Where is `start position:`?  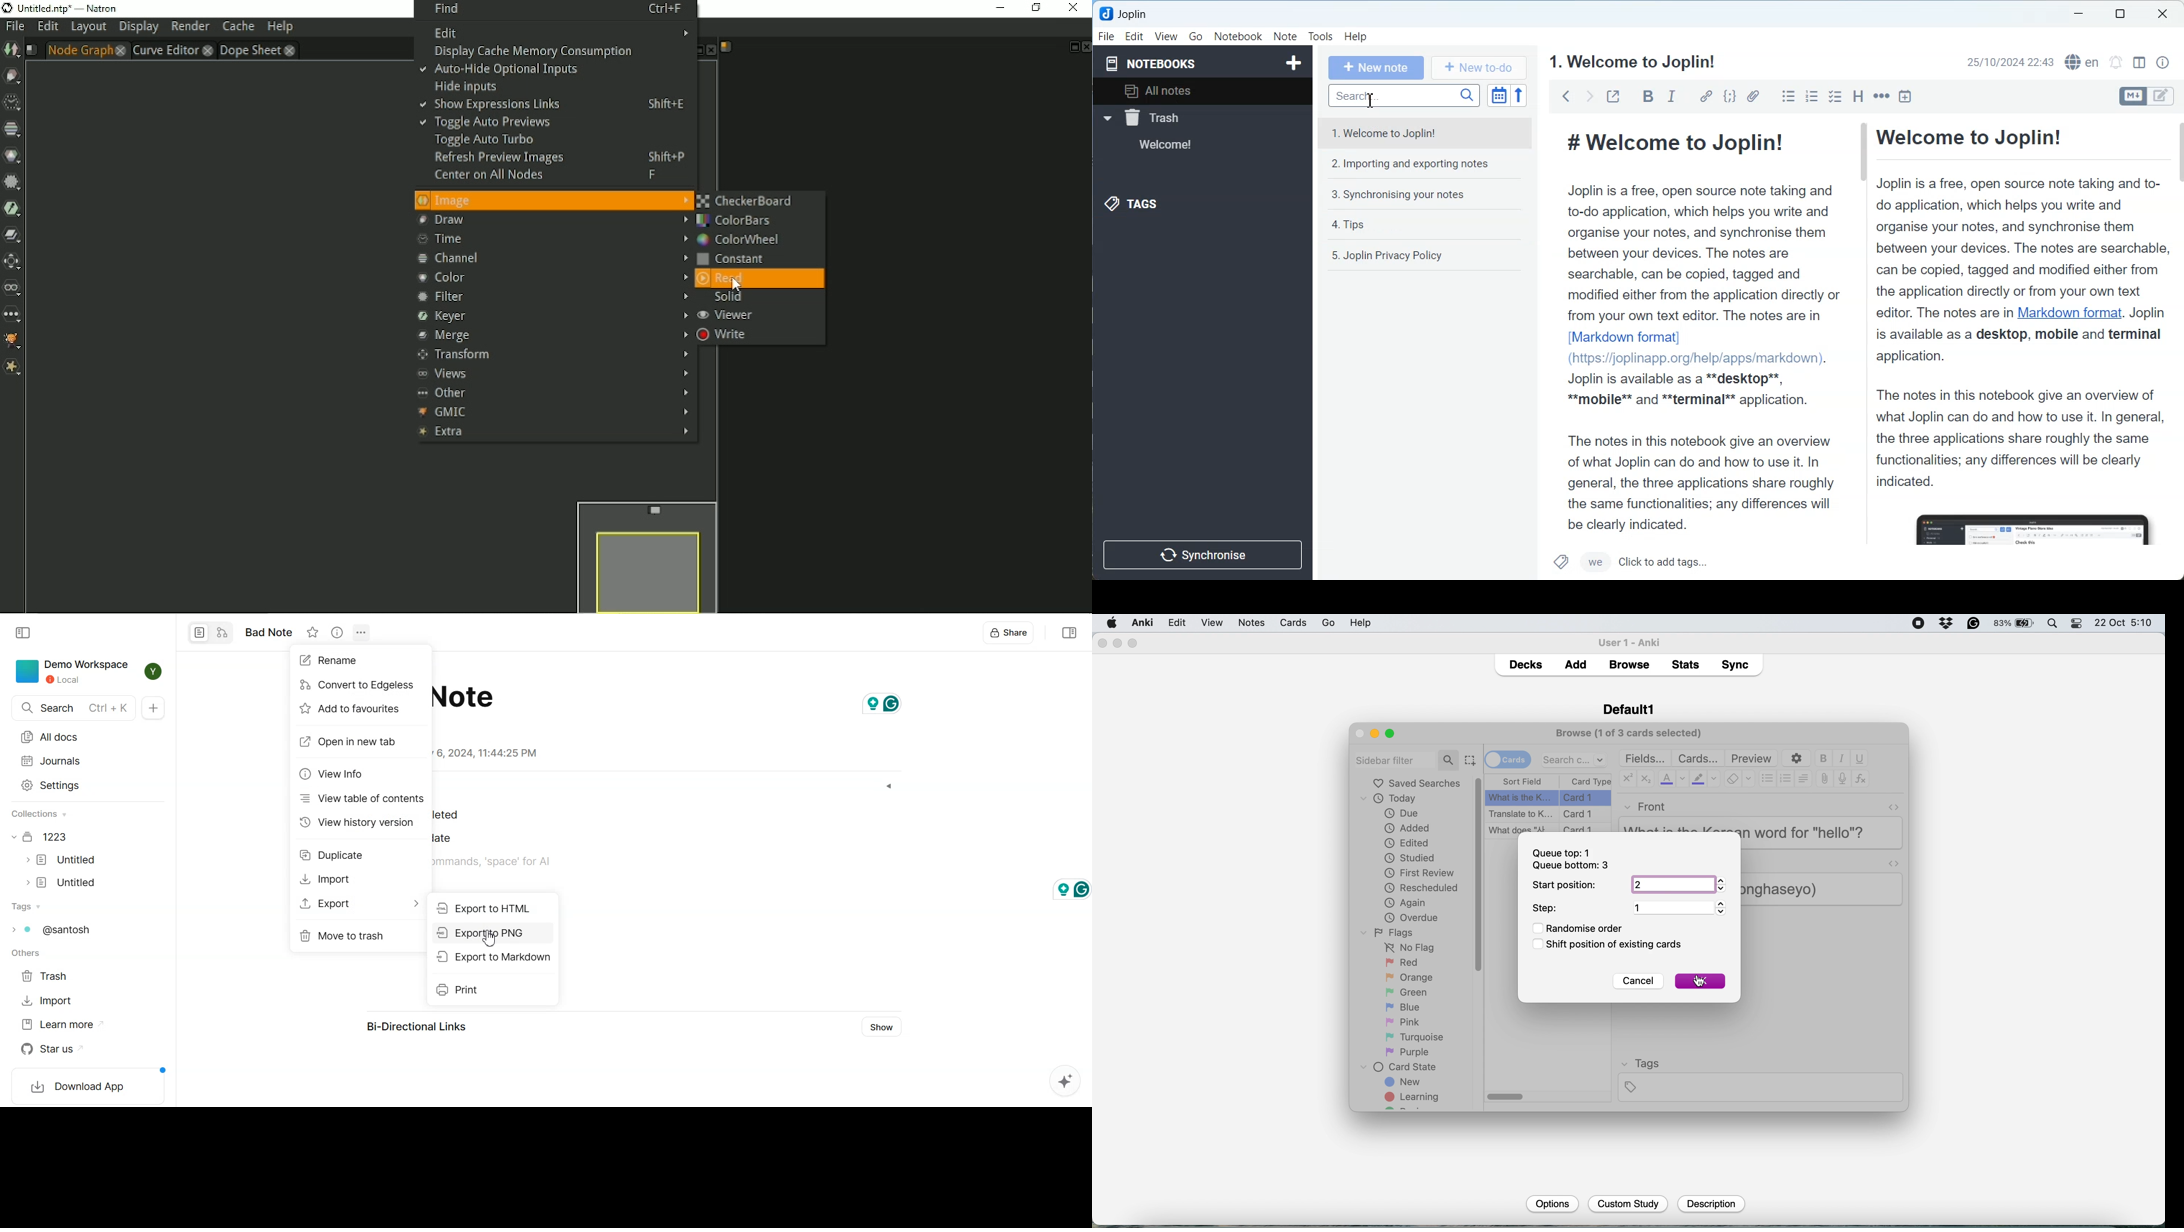 start position: is located at coordinates (1565, 885).